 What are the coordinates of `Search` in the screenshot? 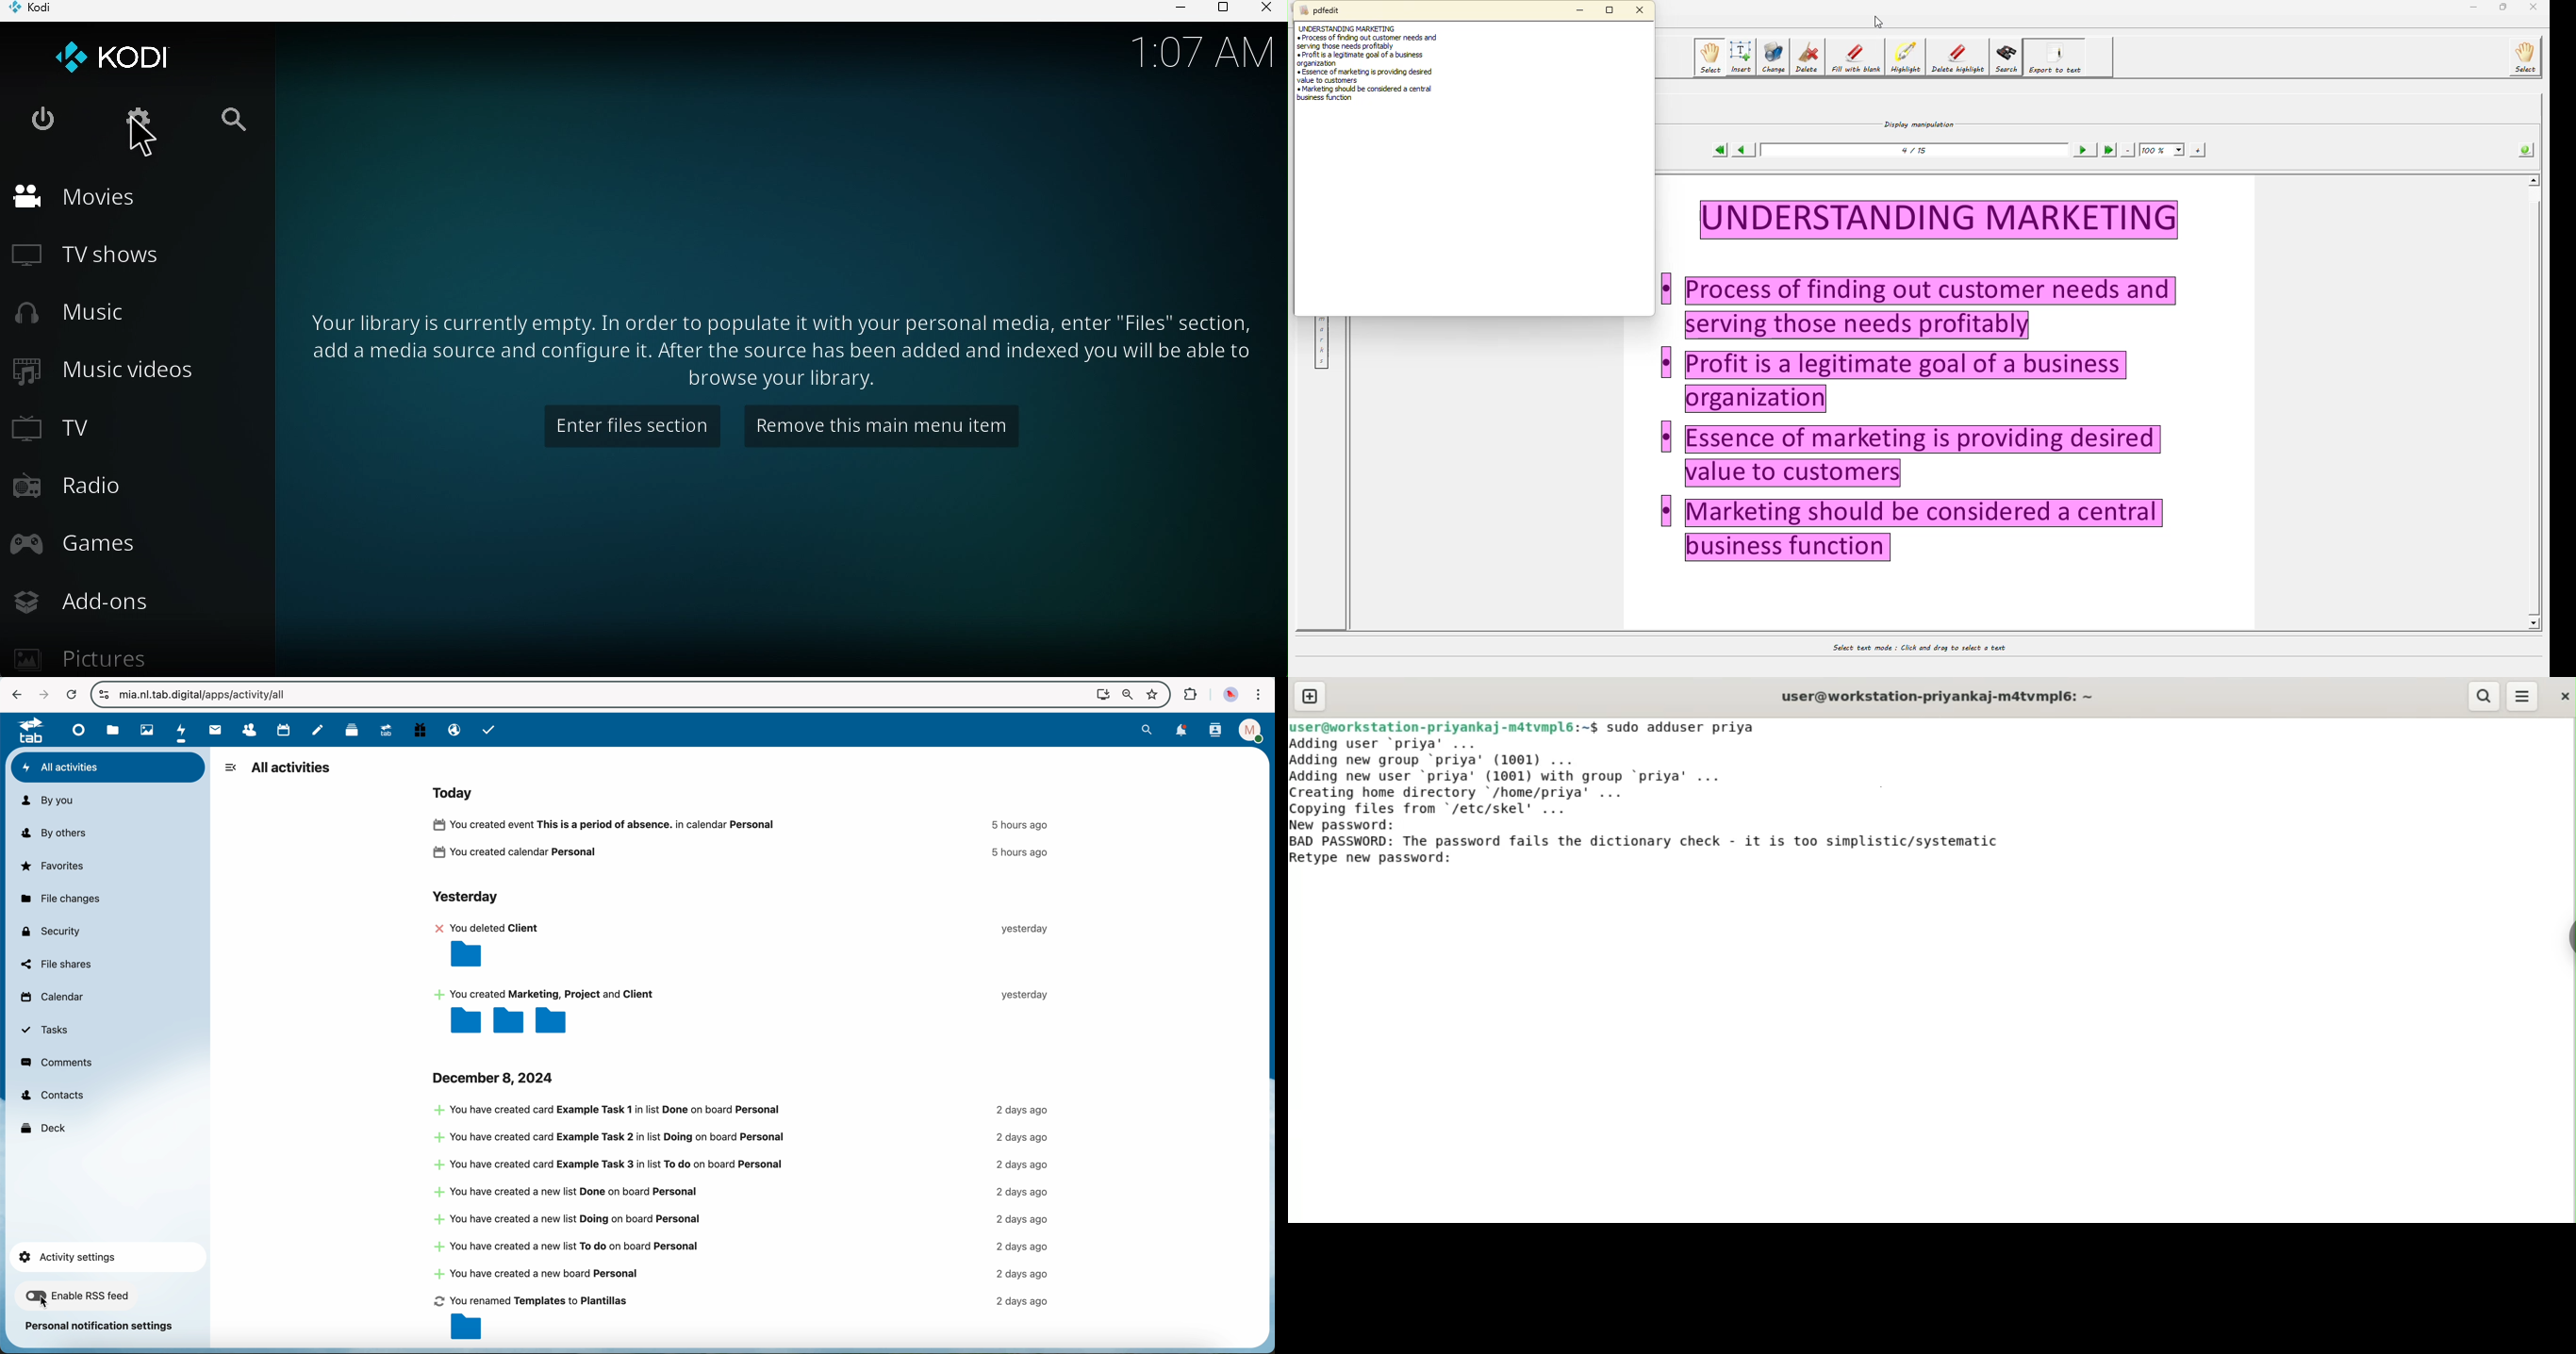 It's located at (231, 112).